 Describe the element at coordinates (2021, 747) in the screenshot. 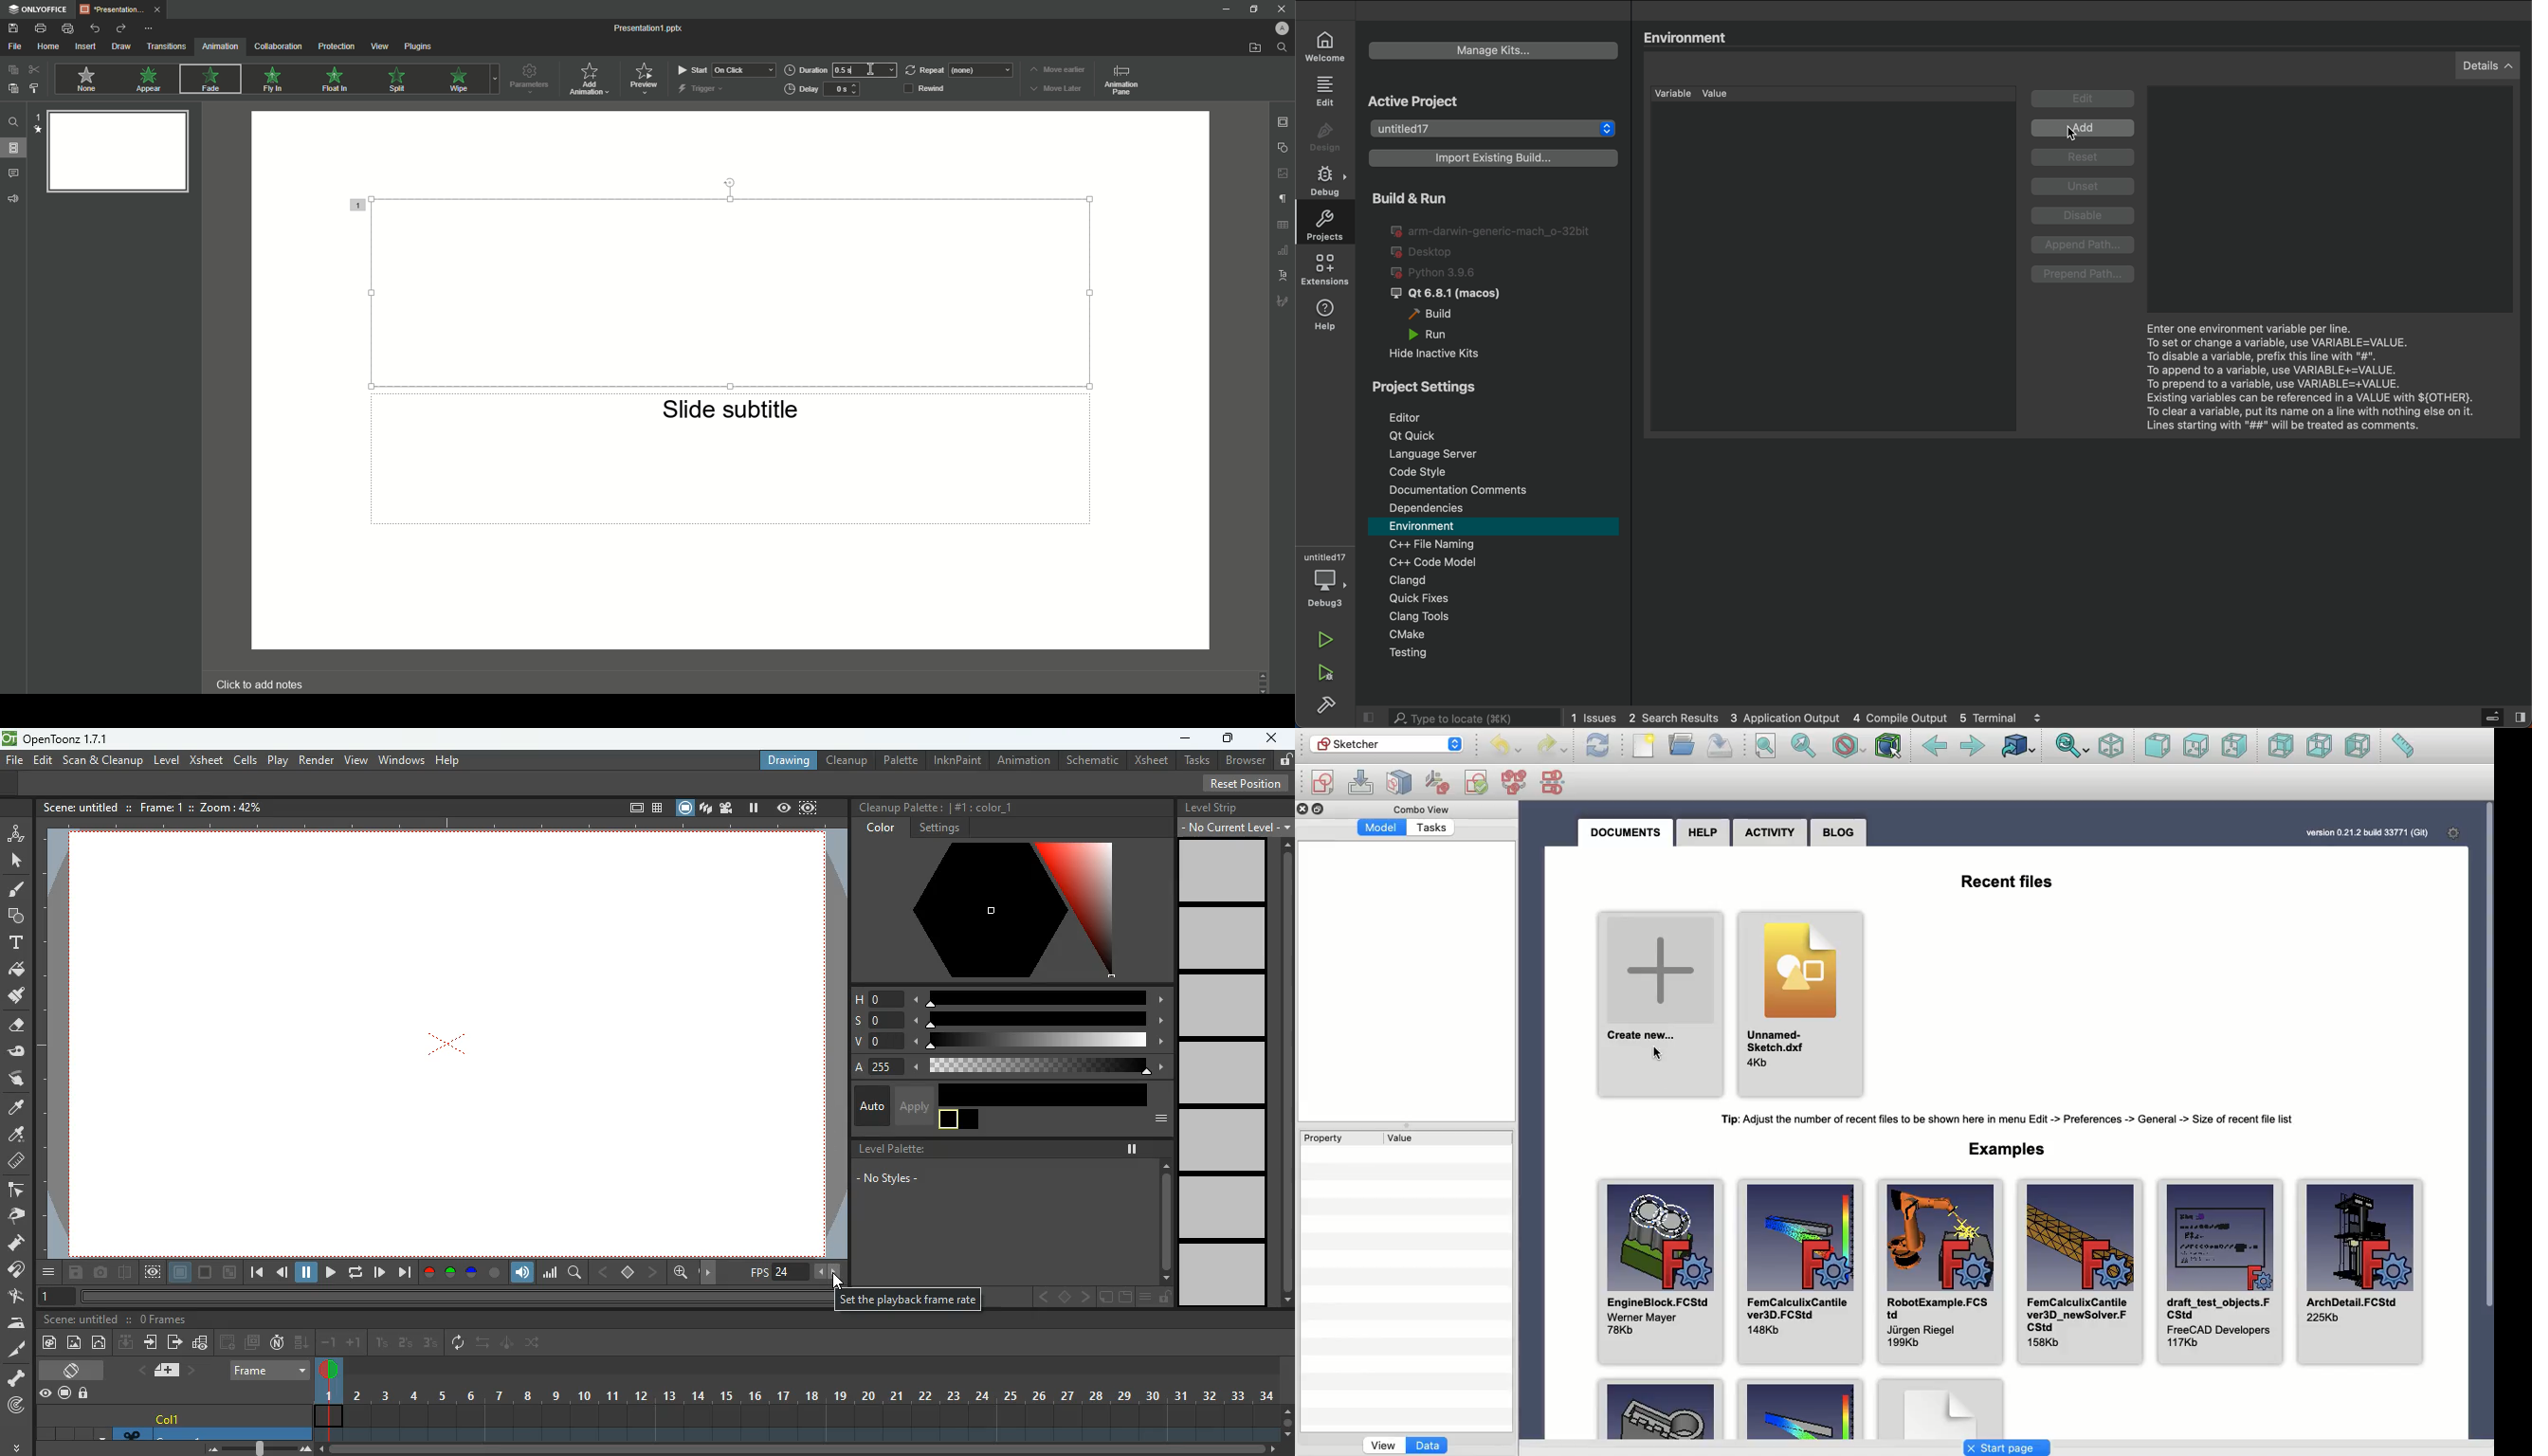

I see `Go to linked object` at that location.